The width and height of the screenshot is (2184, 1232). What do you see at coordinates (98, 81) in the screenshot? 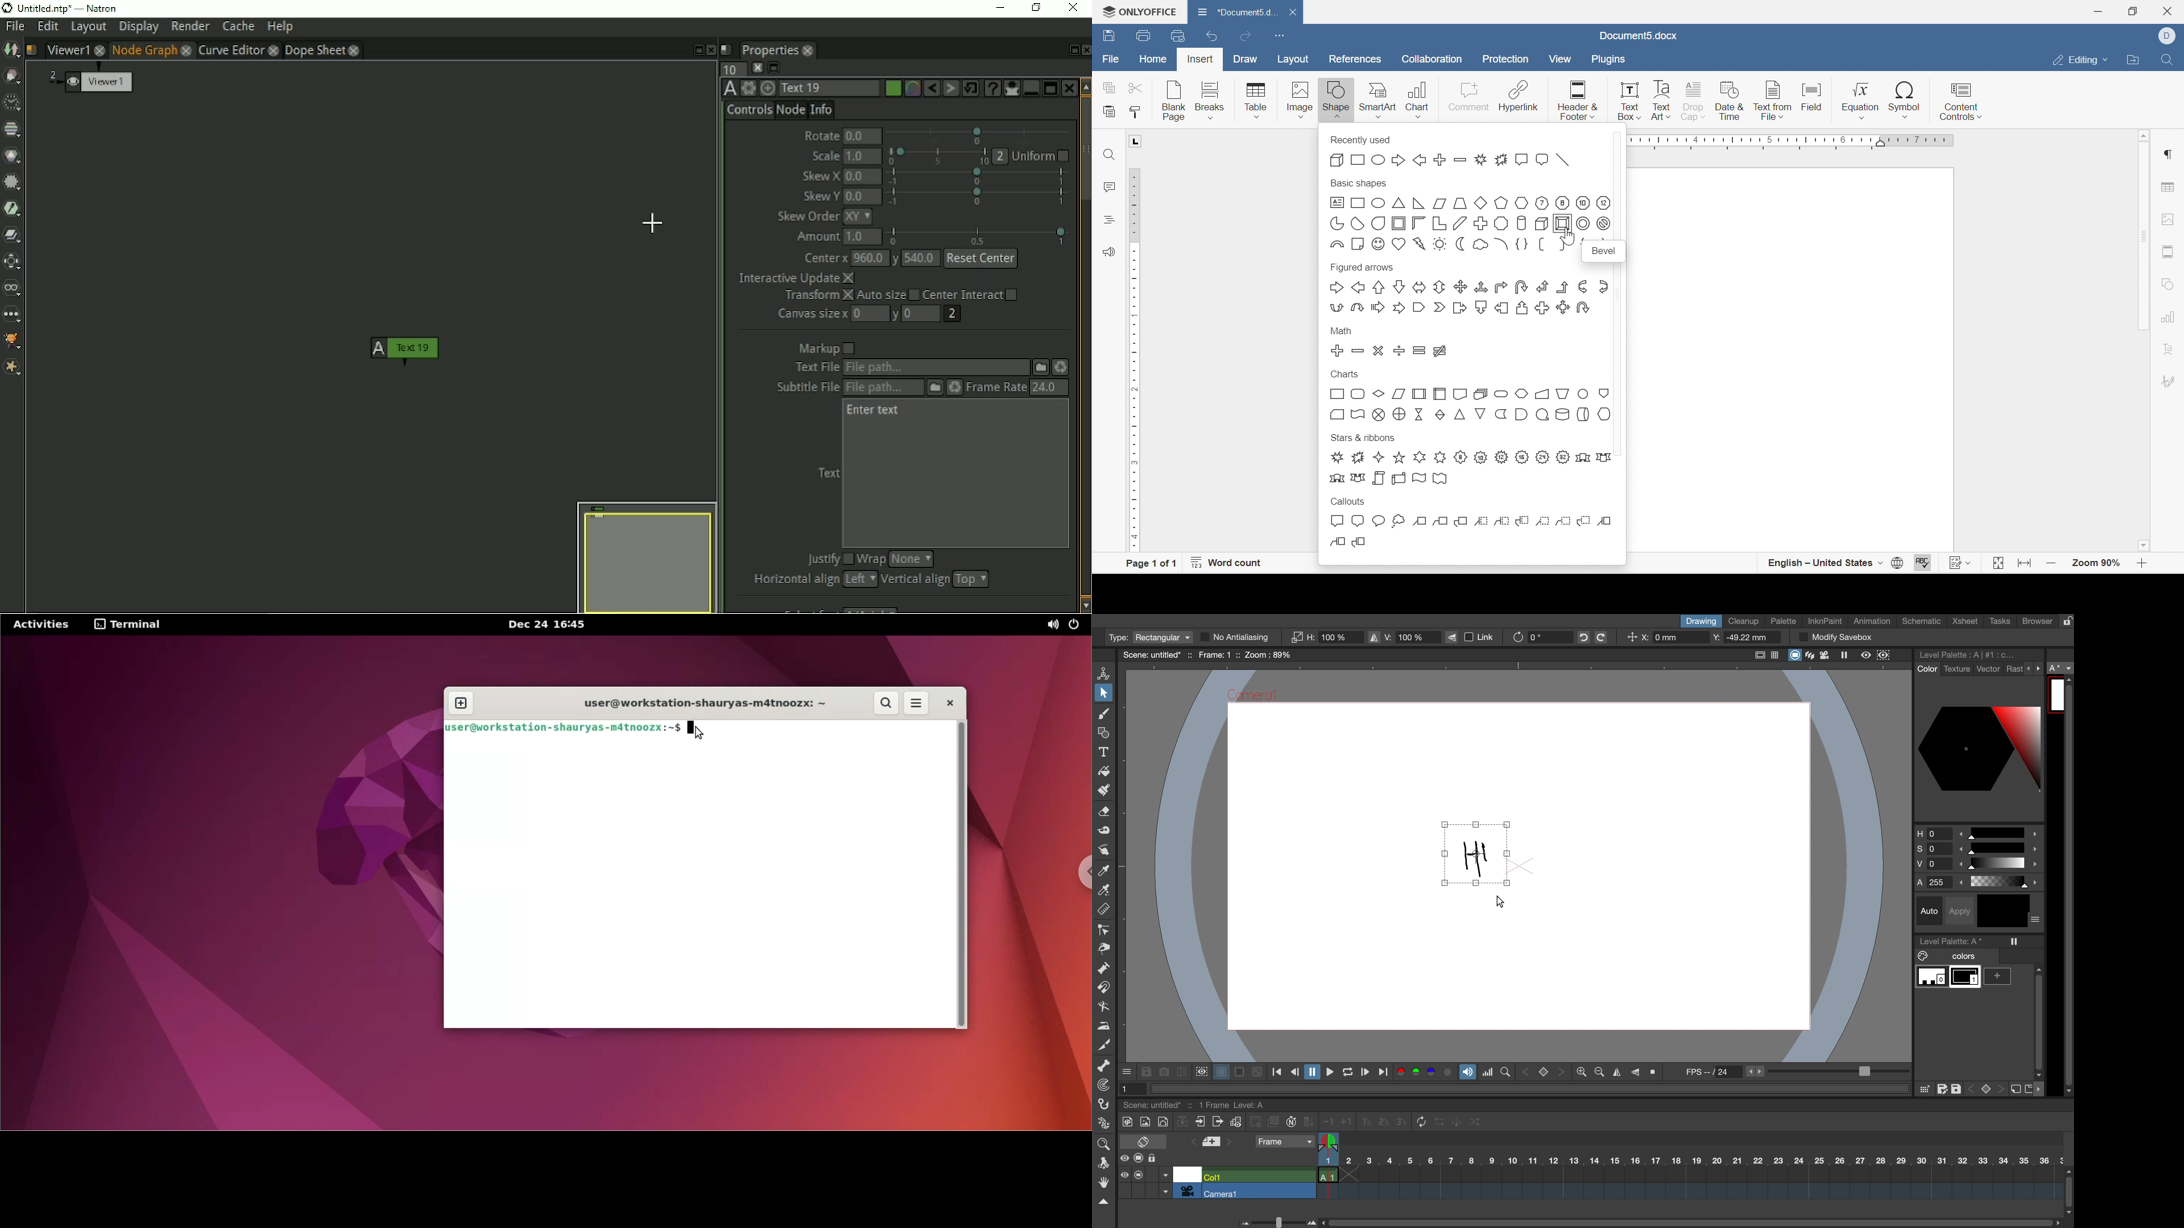
I see `Viewer 1` at bounding box center [98, 81].